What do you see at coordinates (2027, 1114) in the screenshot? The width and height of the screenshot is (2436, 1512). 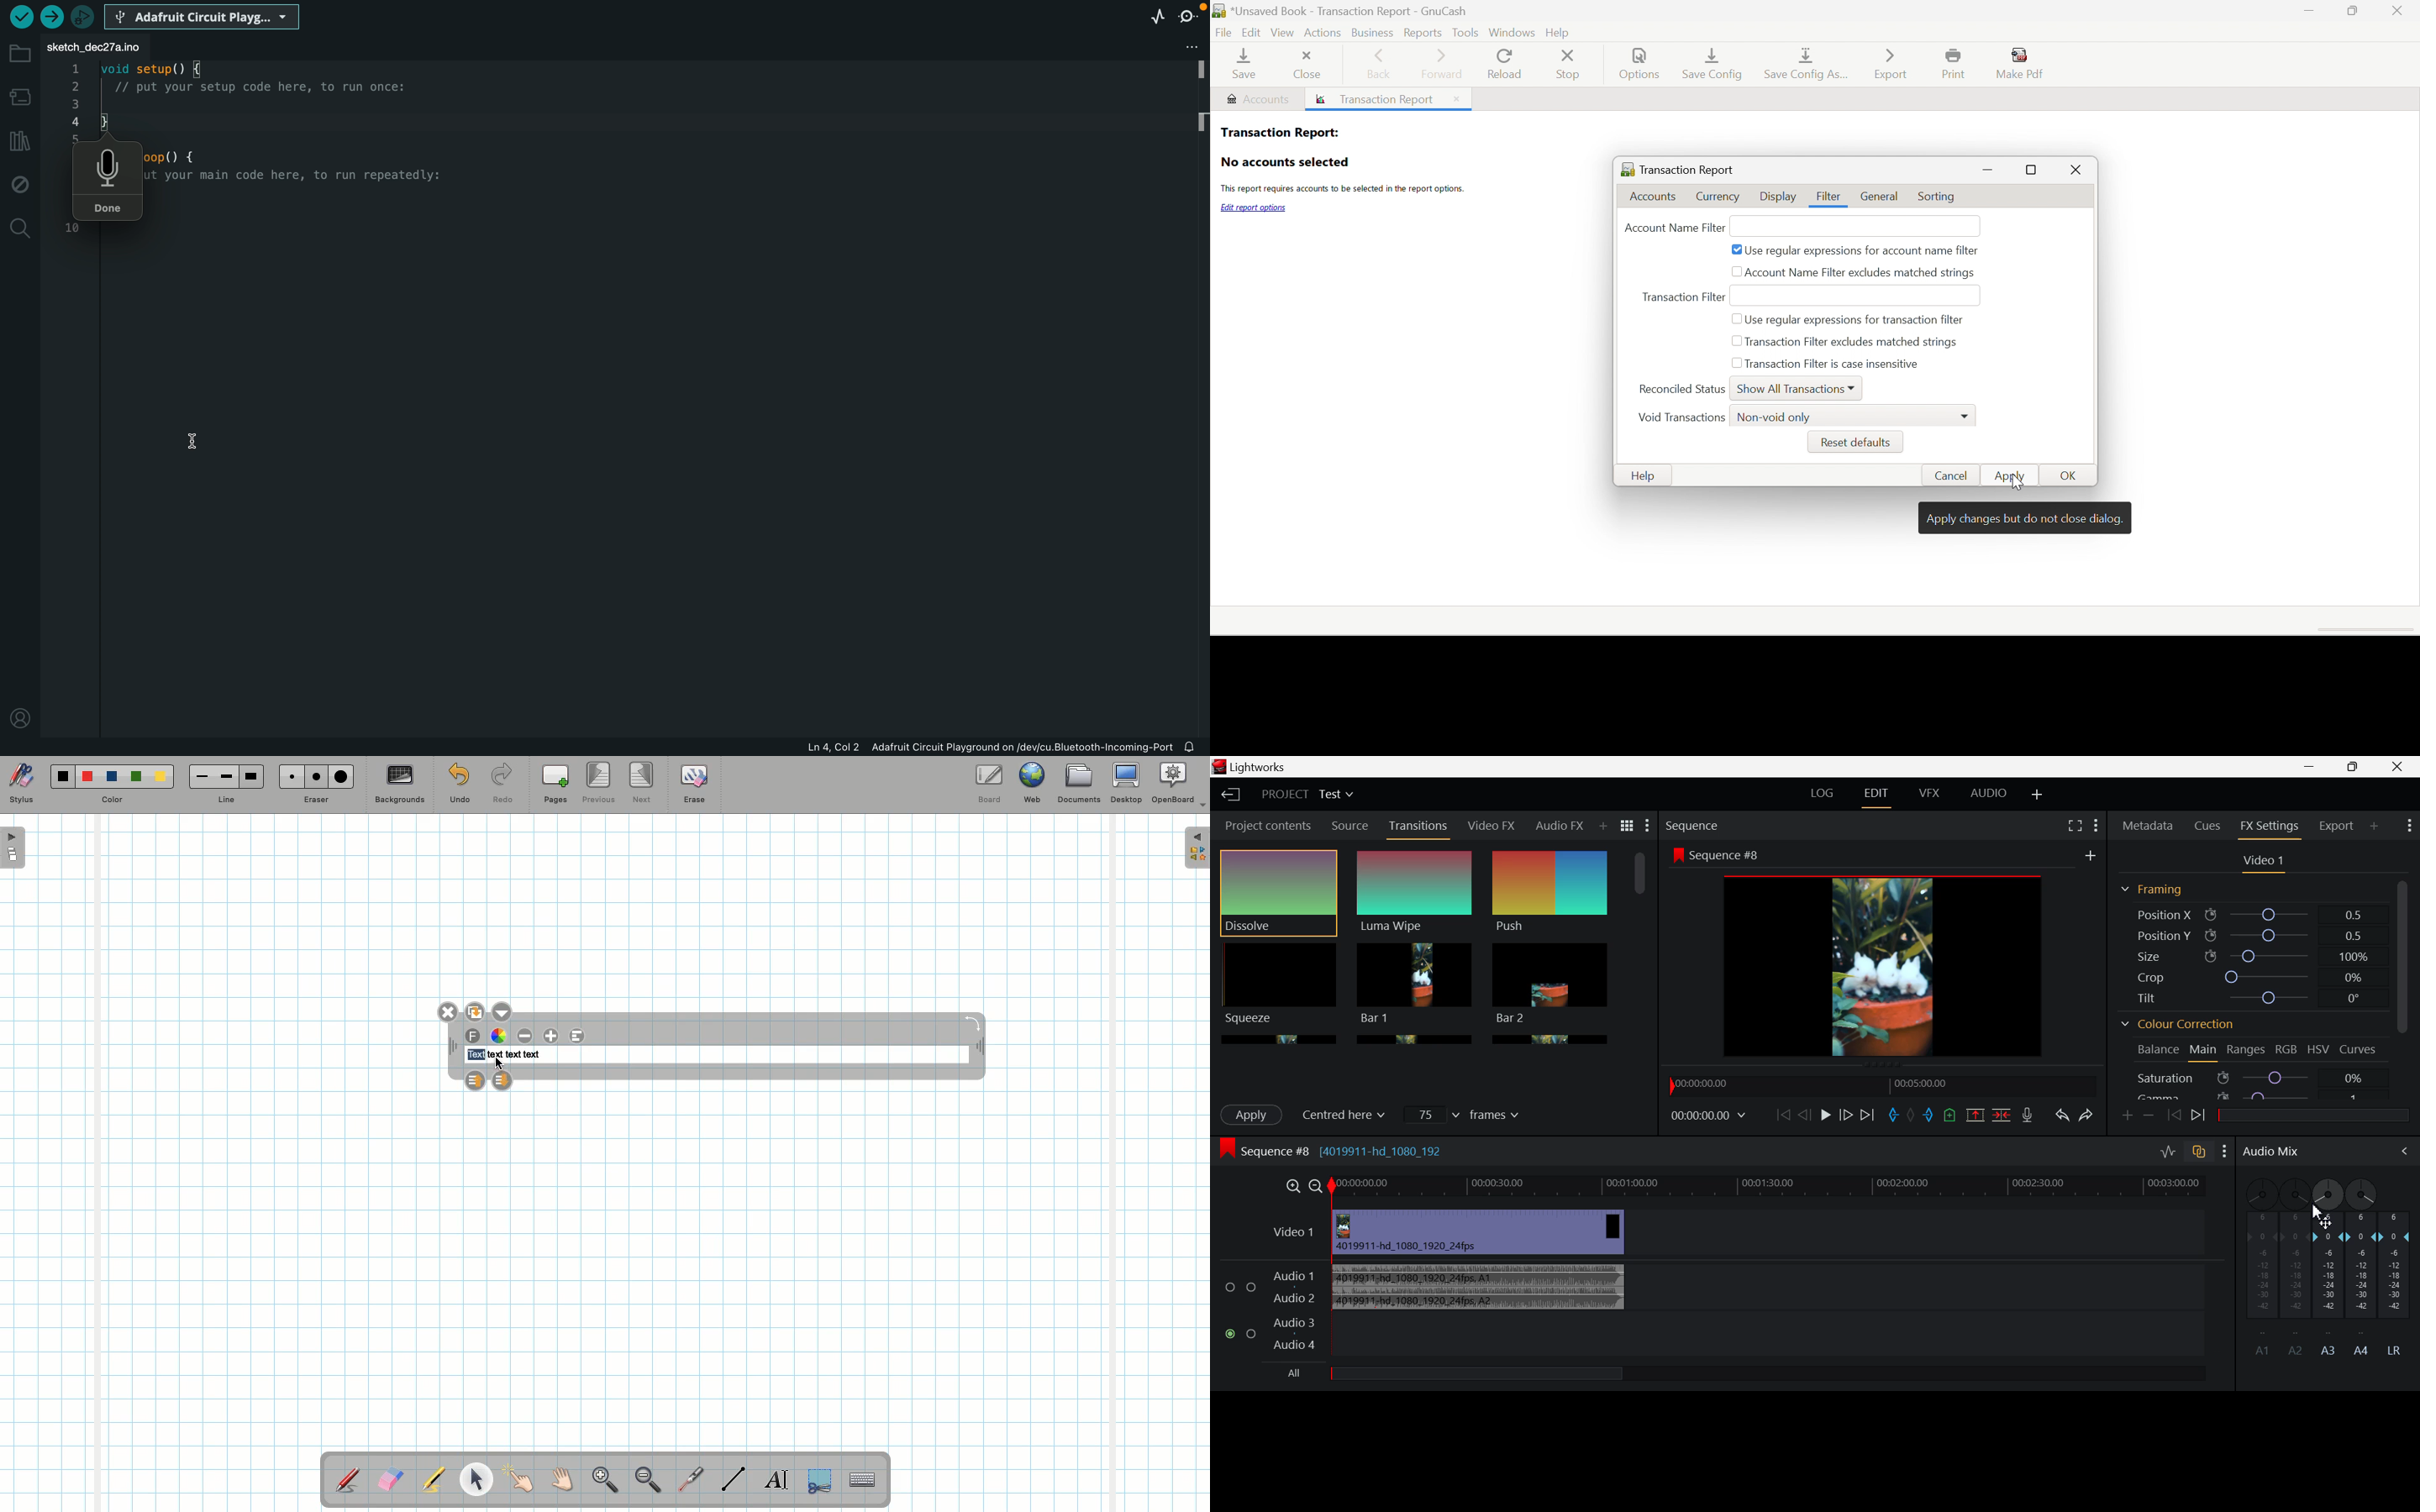 I see `Record Voiceover ` at bounding box center [2027, 1114].